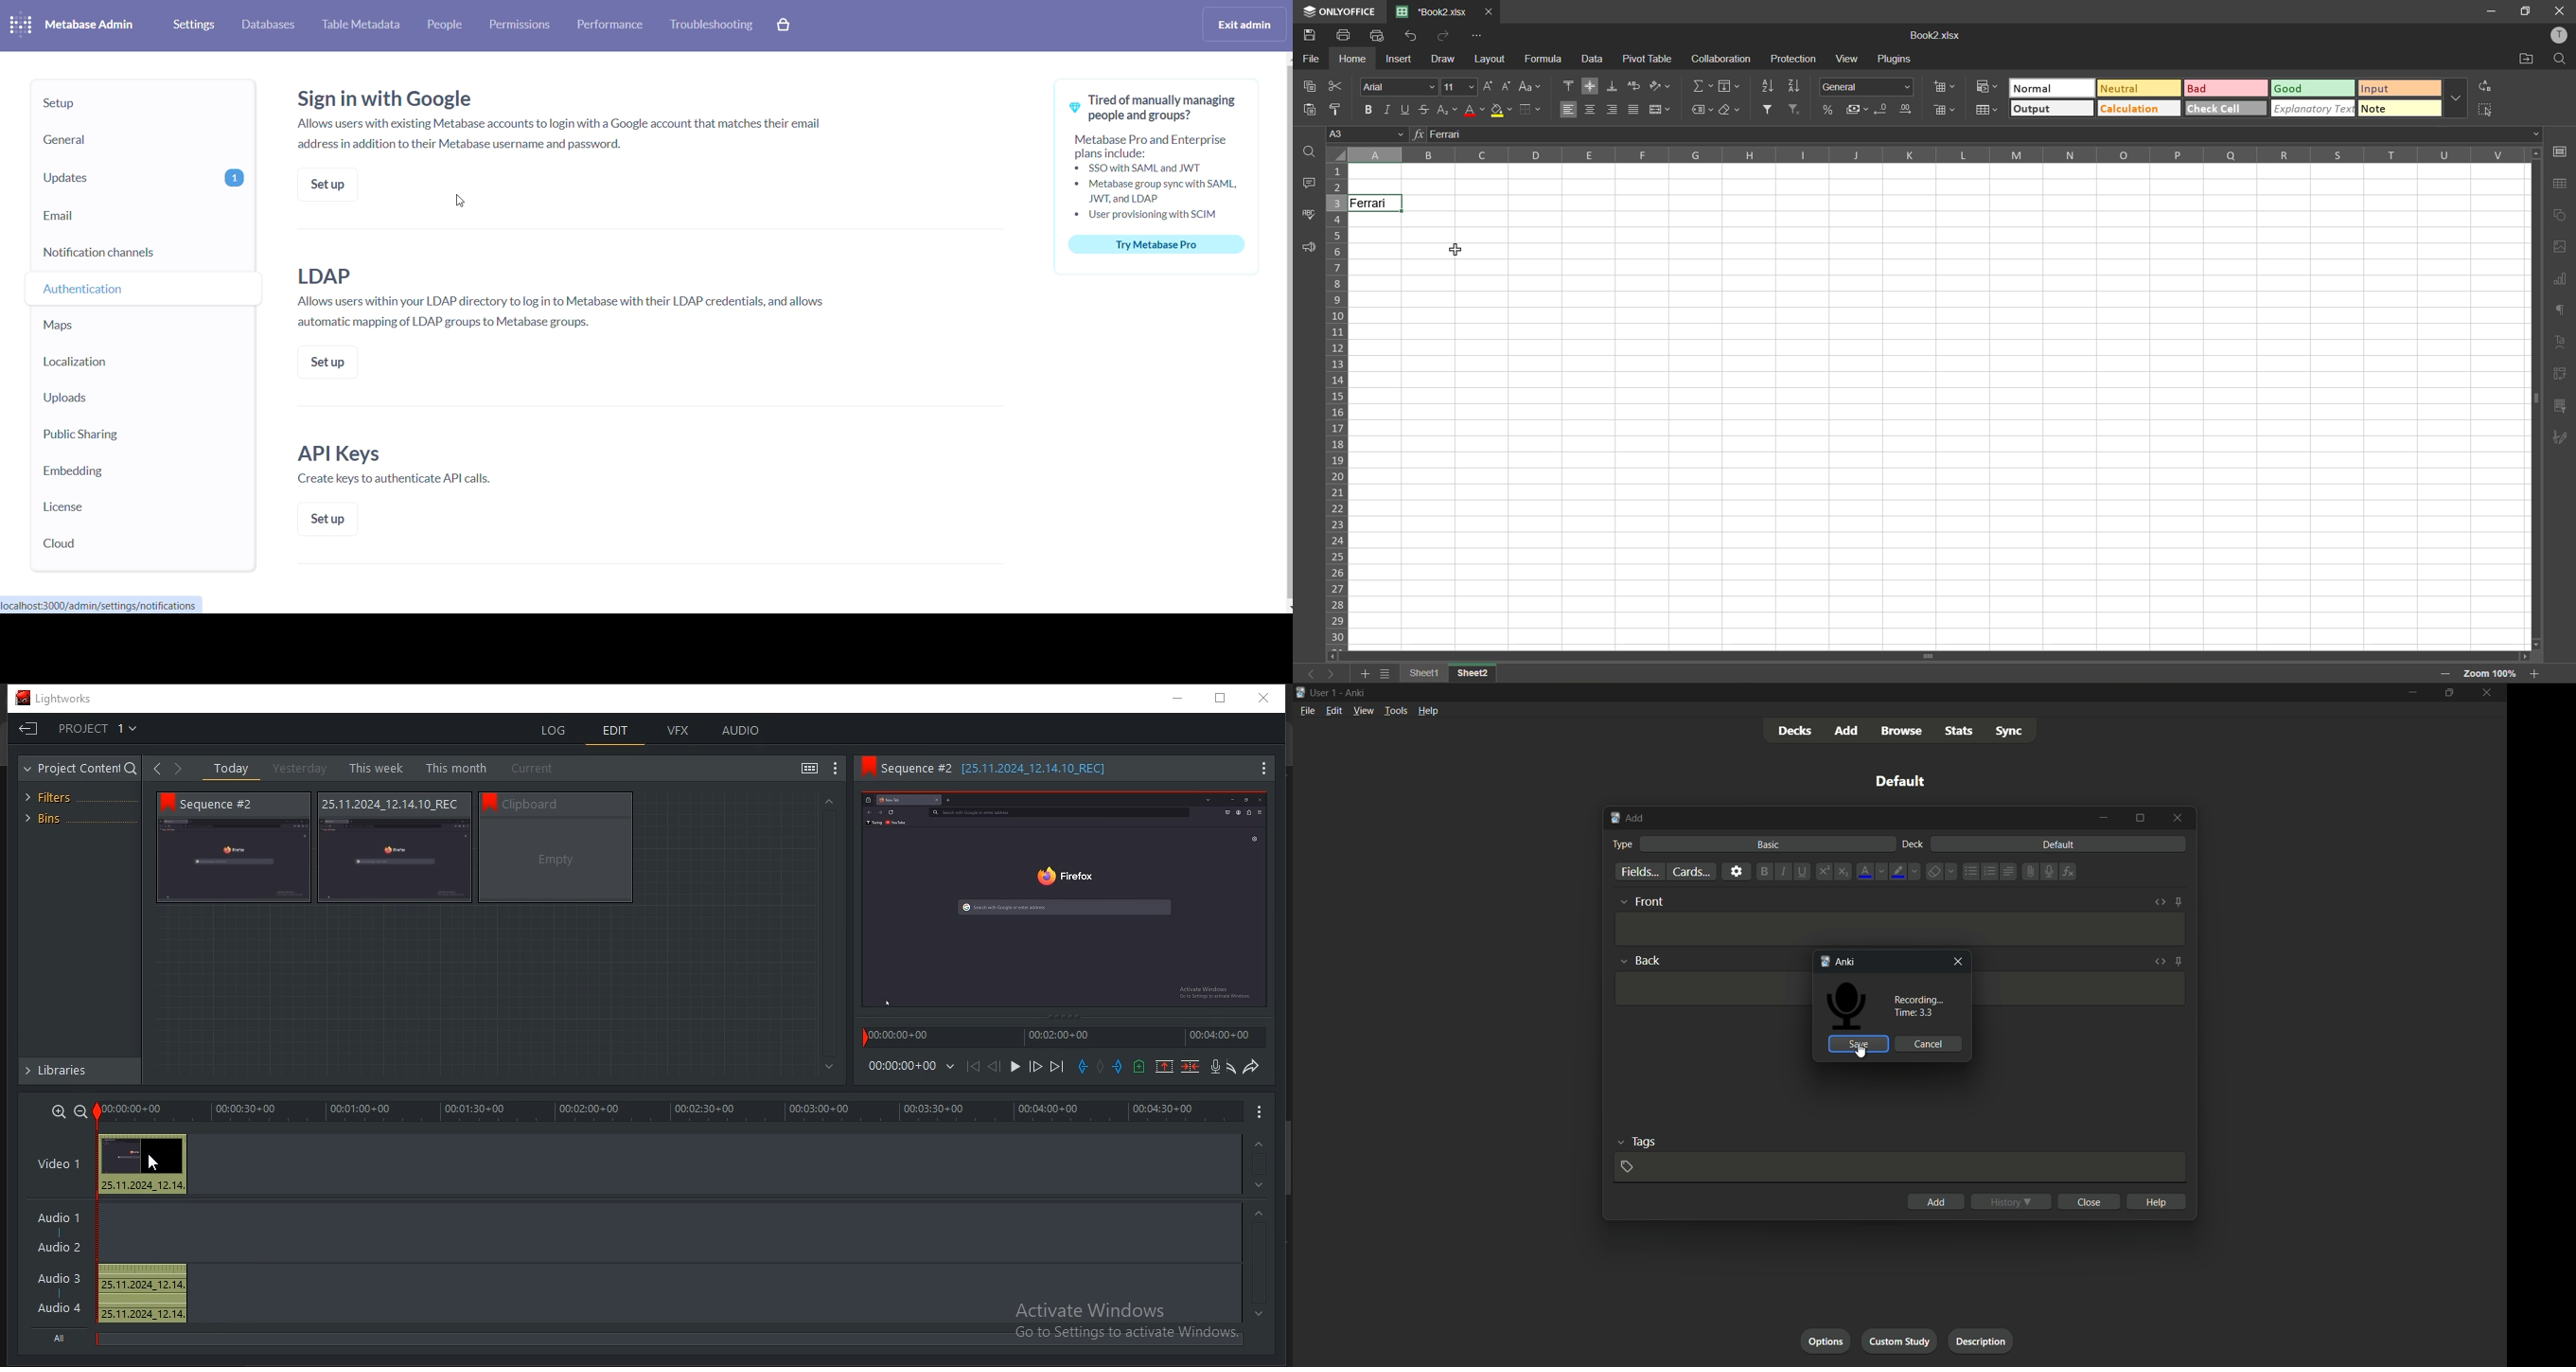  What do you see at coordinates (1412, 37) in the screenshot?
I see `undo` at bounding box center [1412, 37].